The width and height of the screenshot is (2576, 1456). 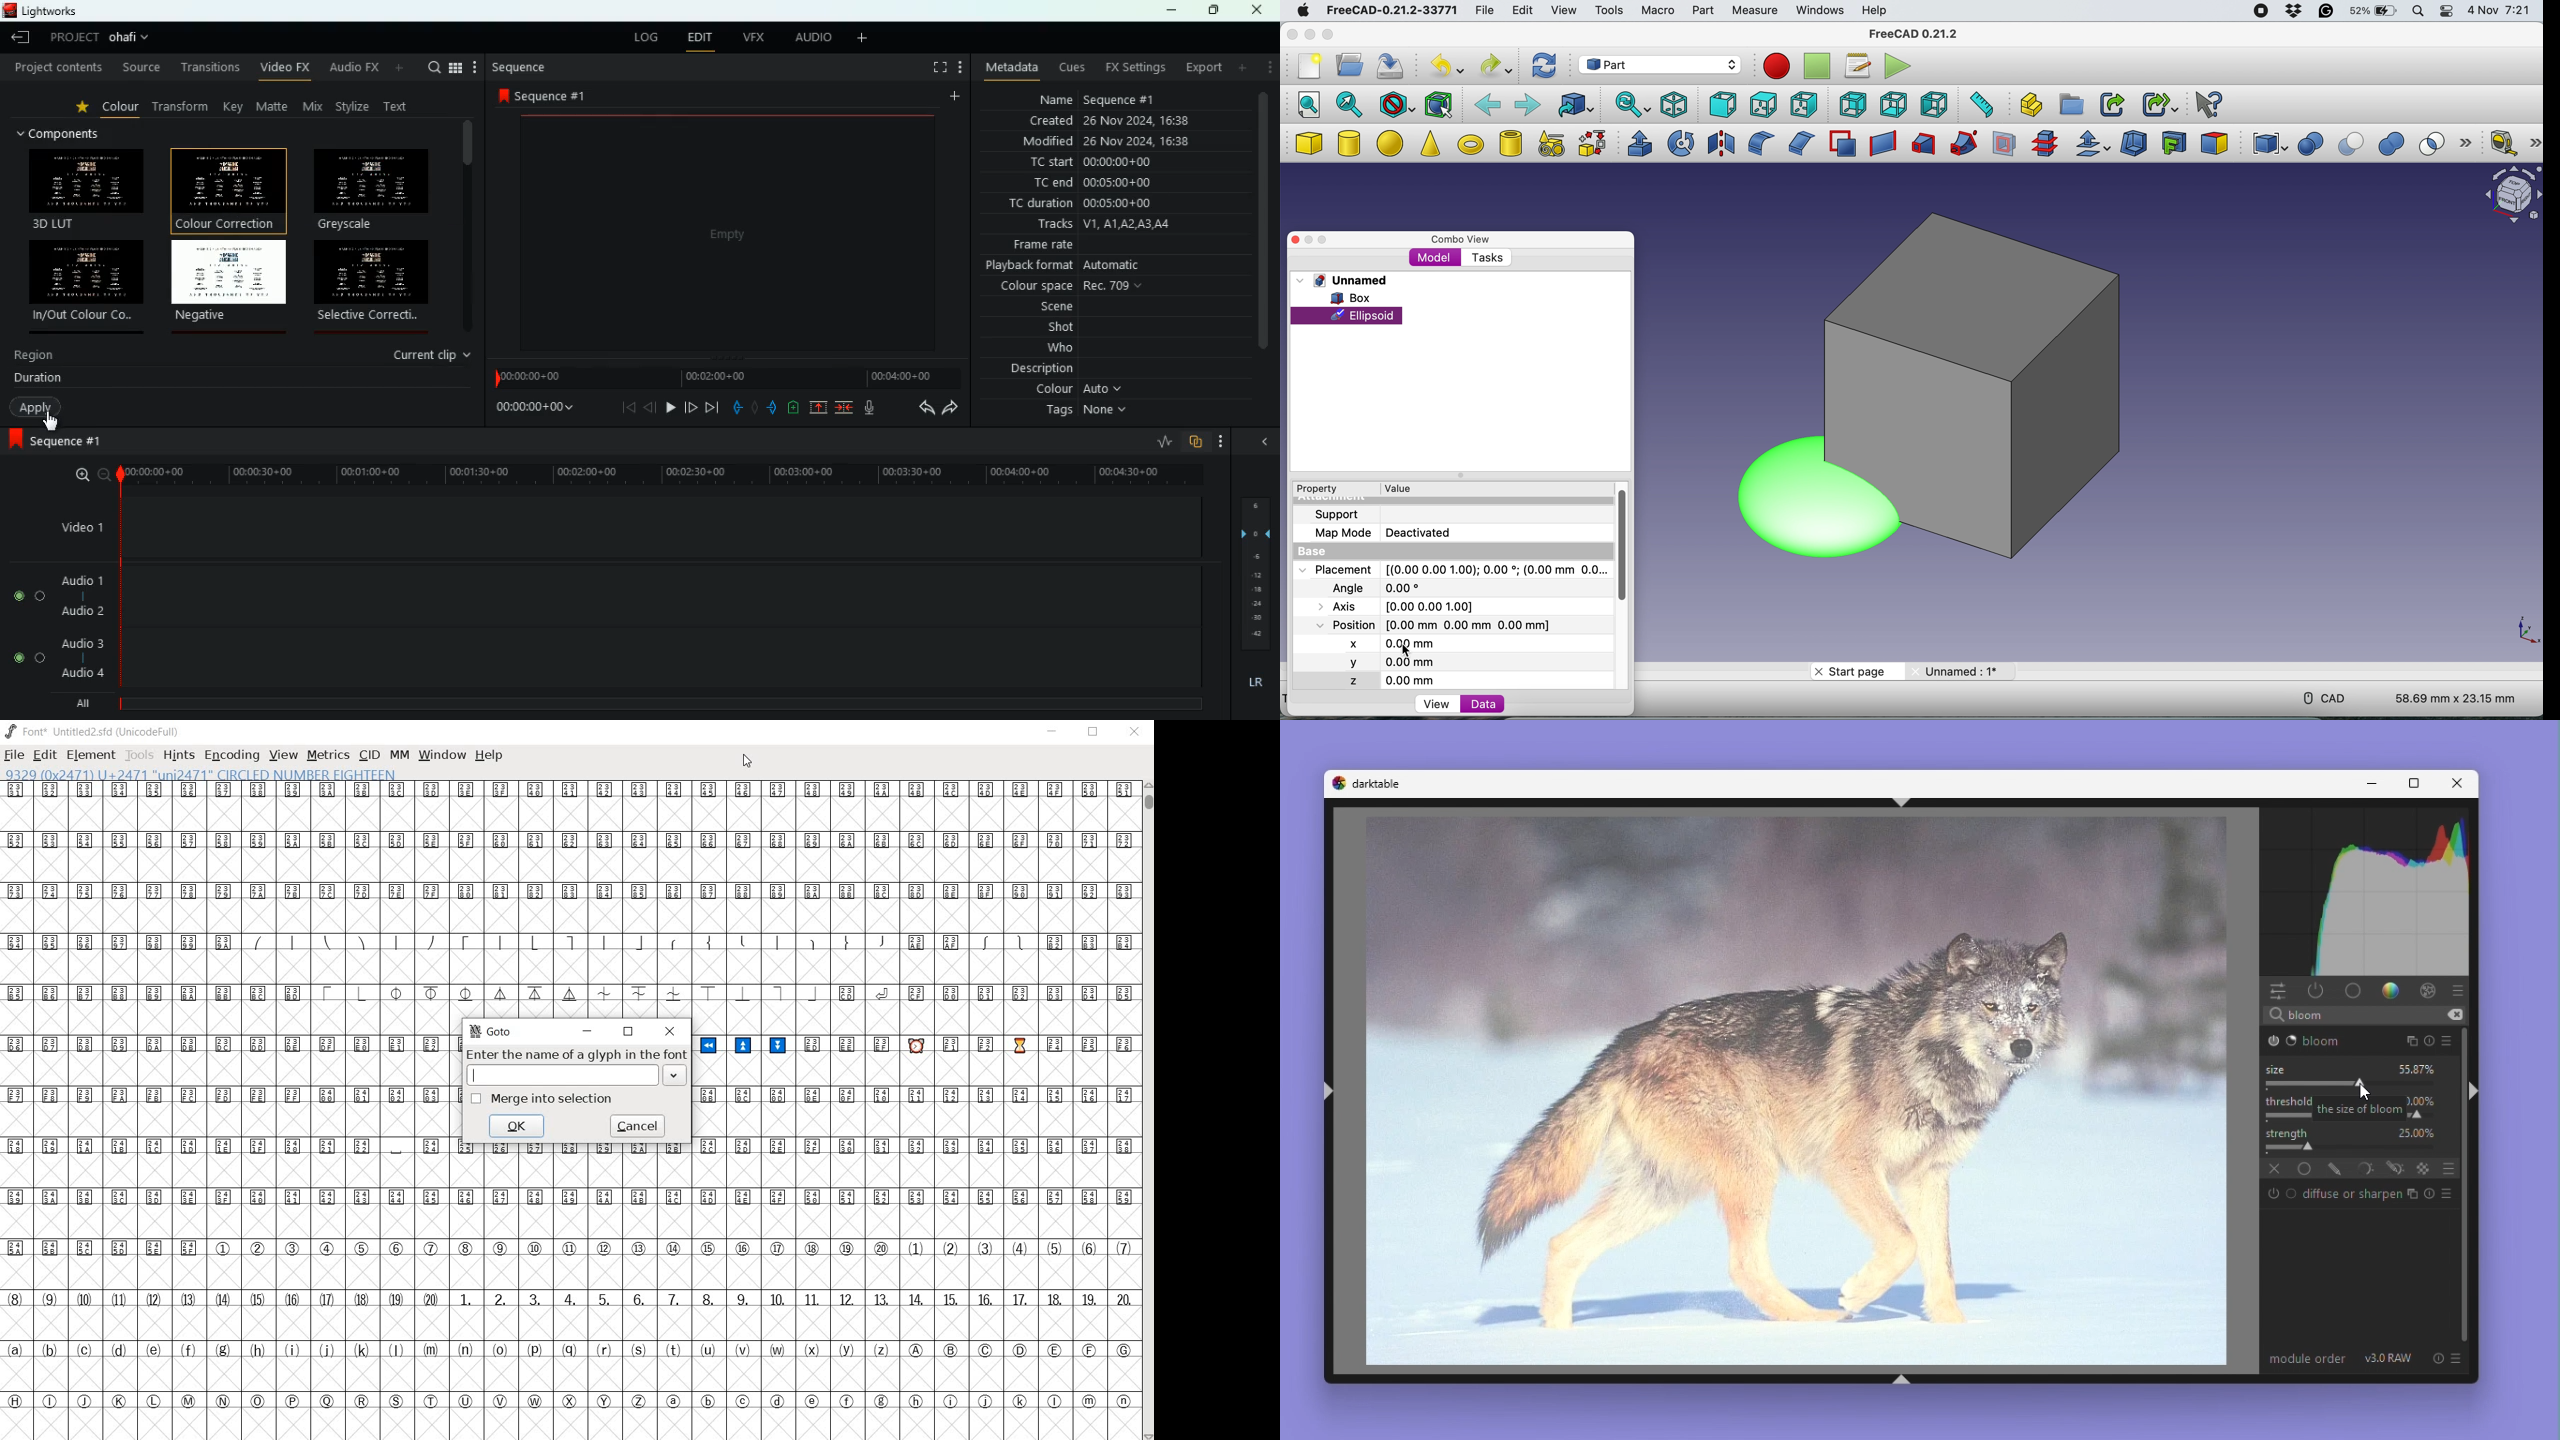 I want to click on unnamed, so click(x=1342, y=280).